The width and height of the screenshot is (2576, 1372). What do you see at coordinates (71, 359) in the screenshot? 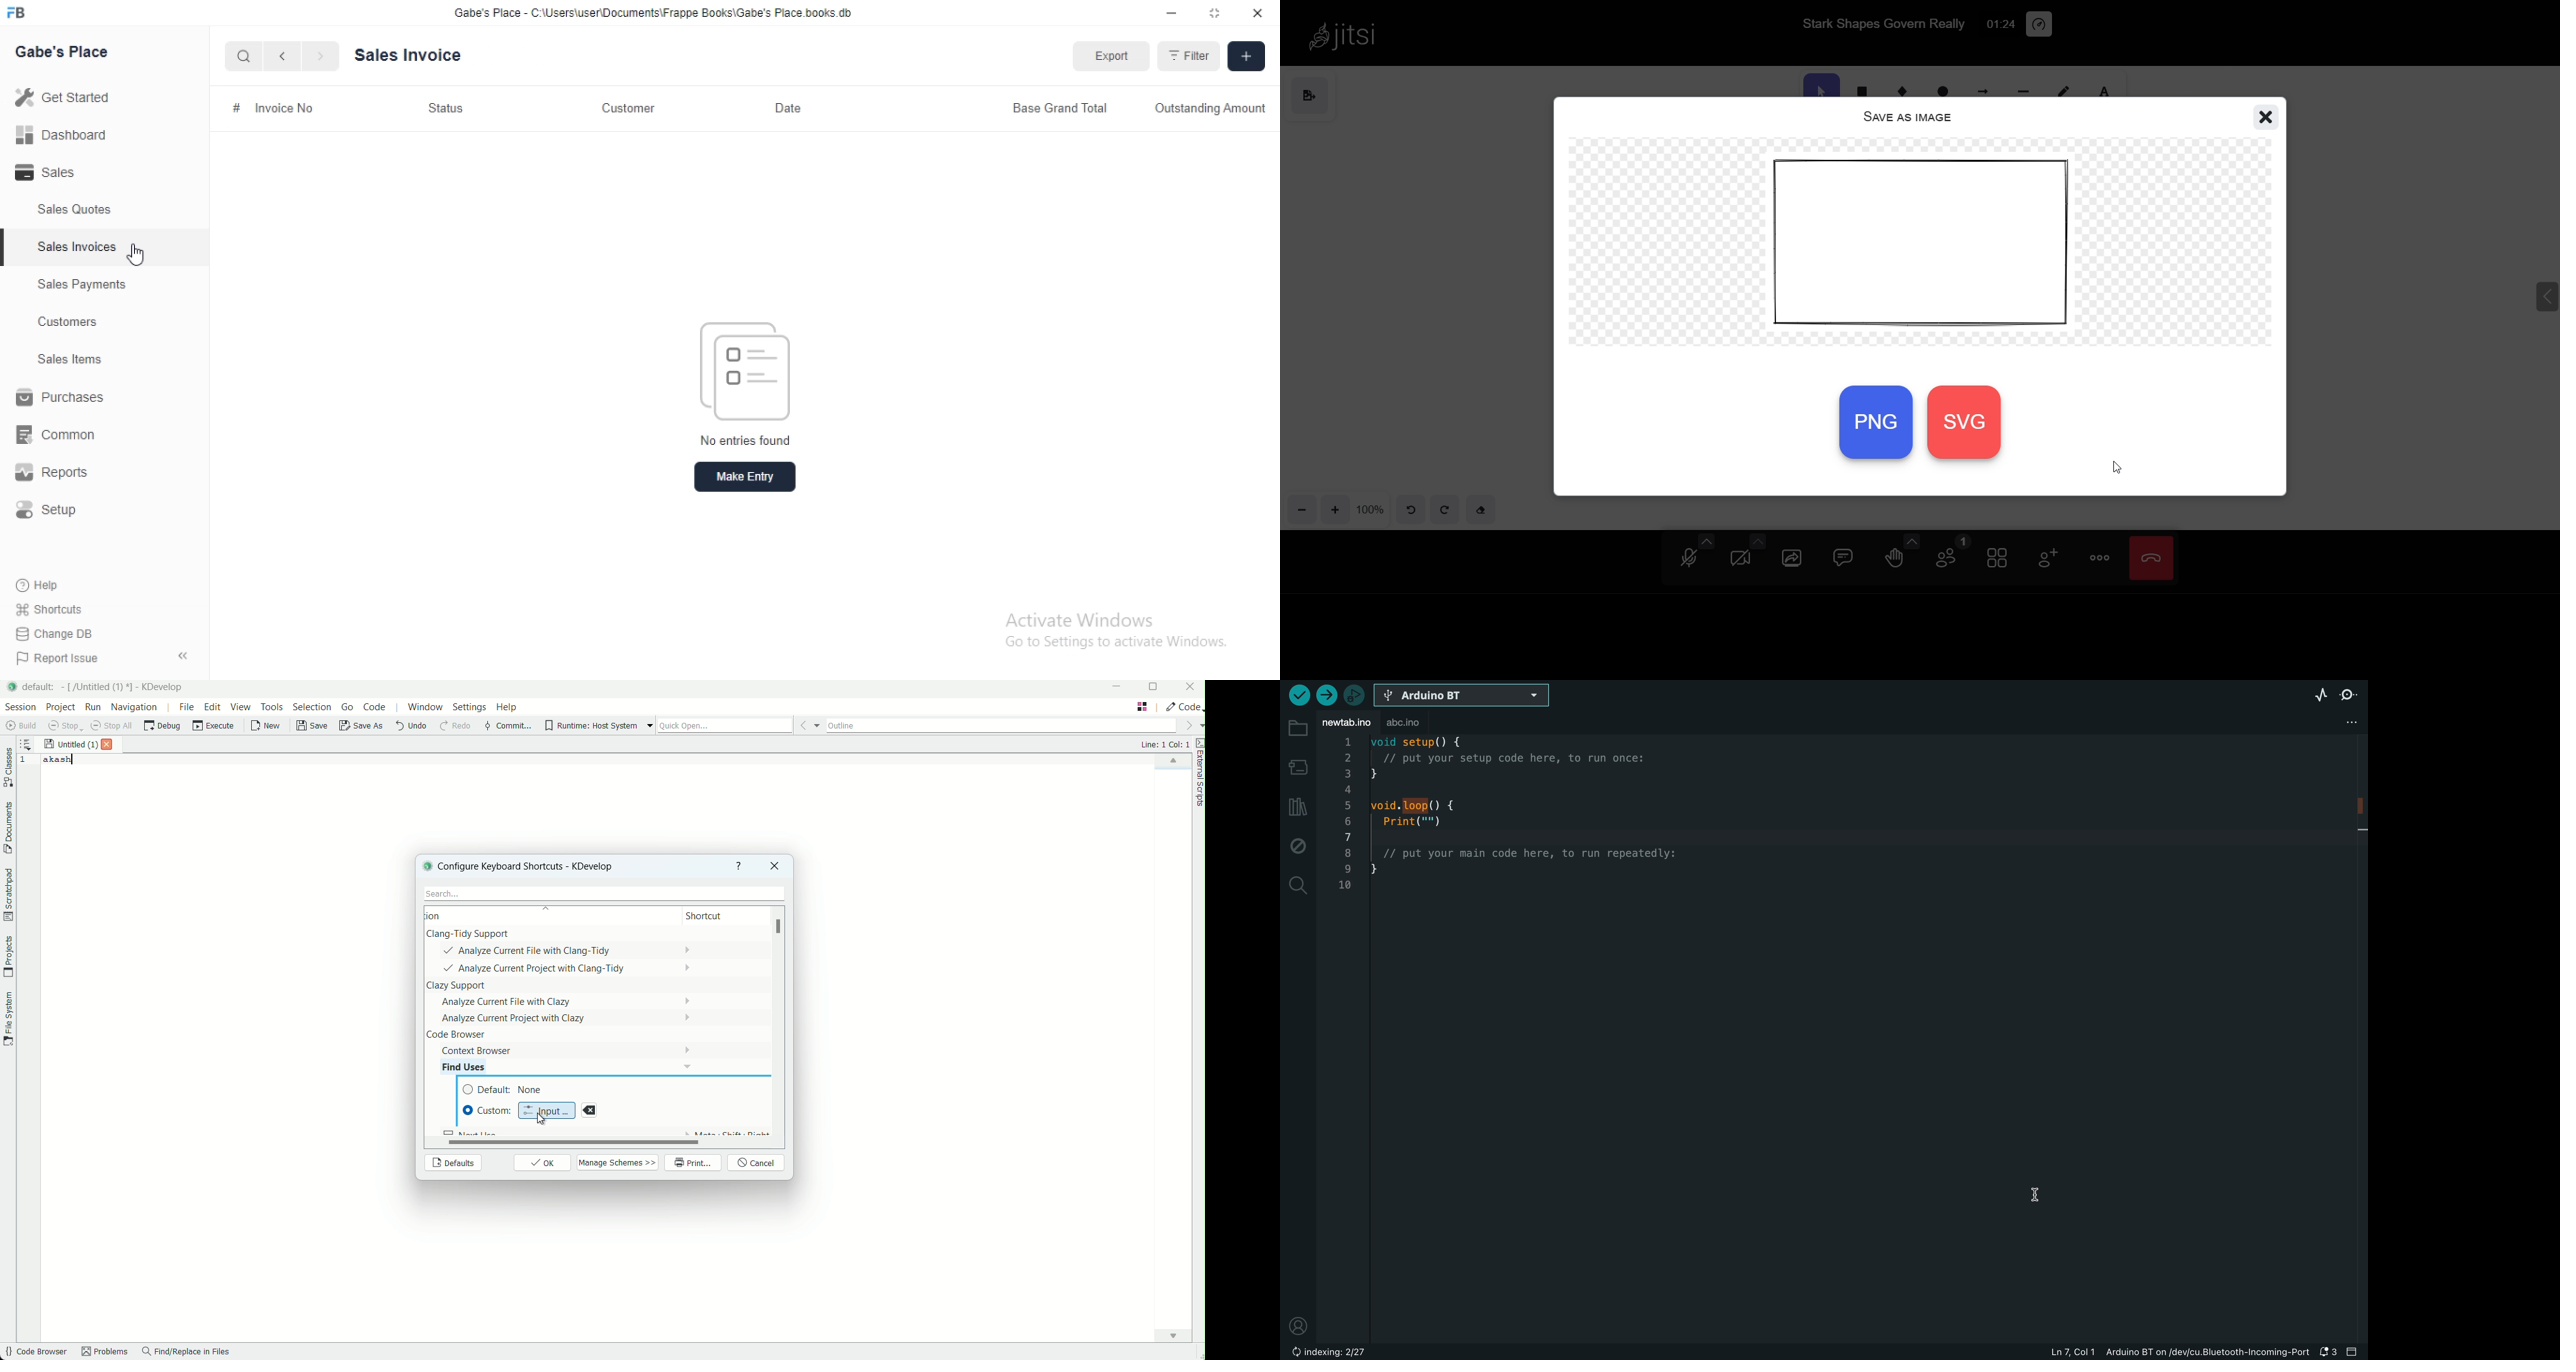
I see `Sales tems` at bounding box center [71, 359].